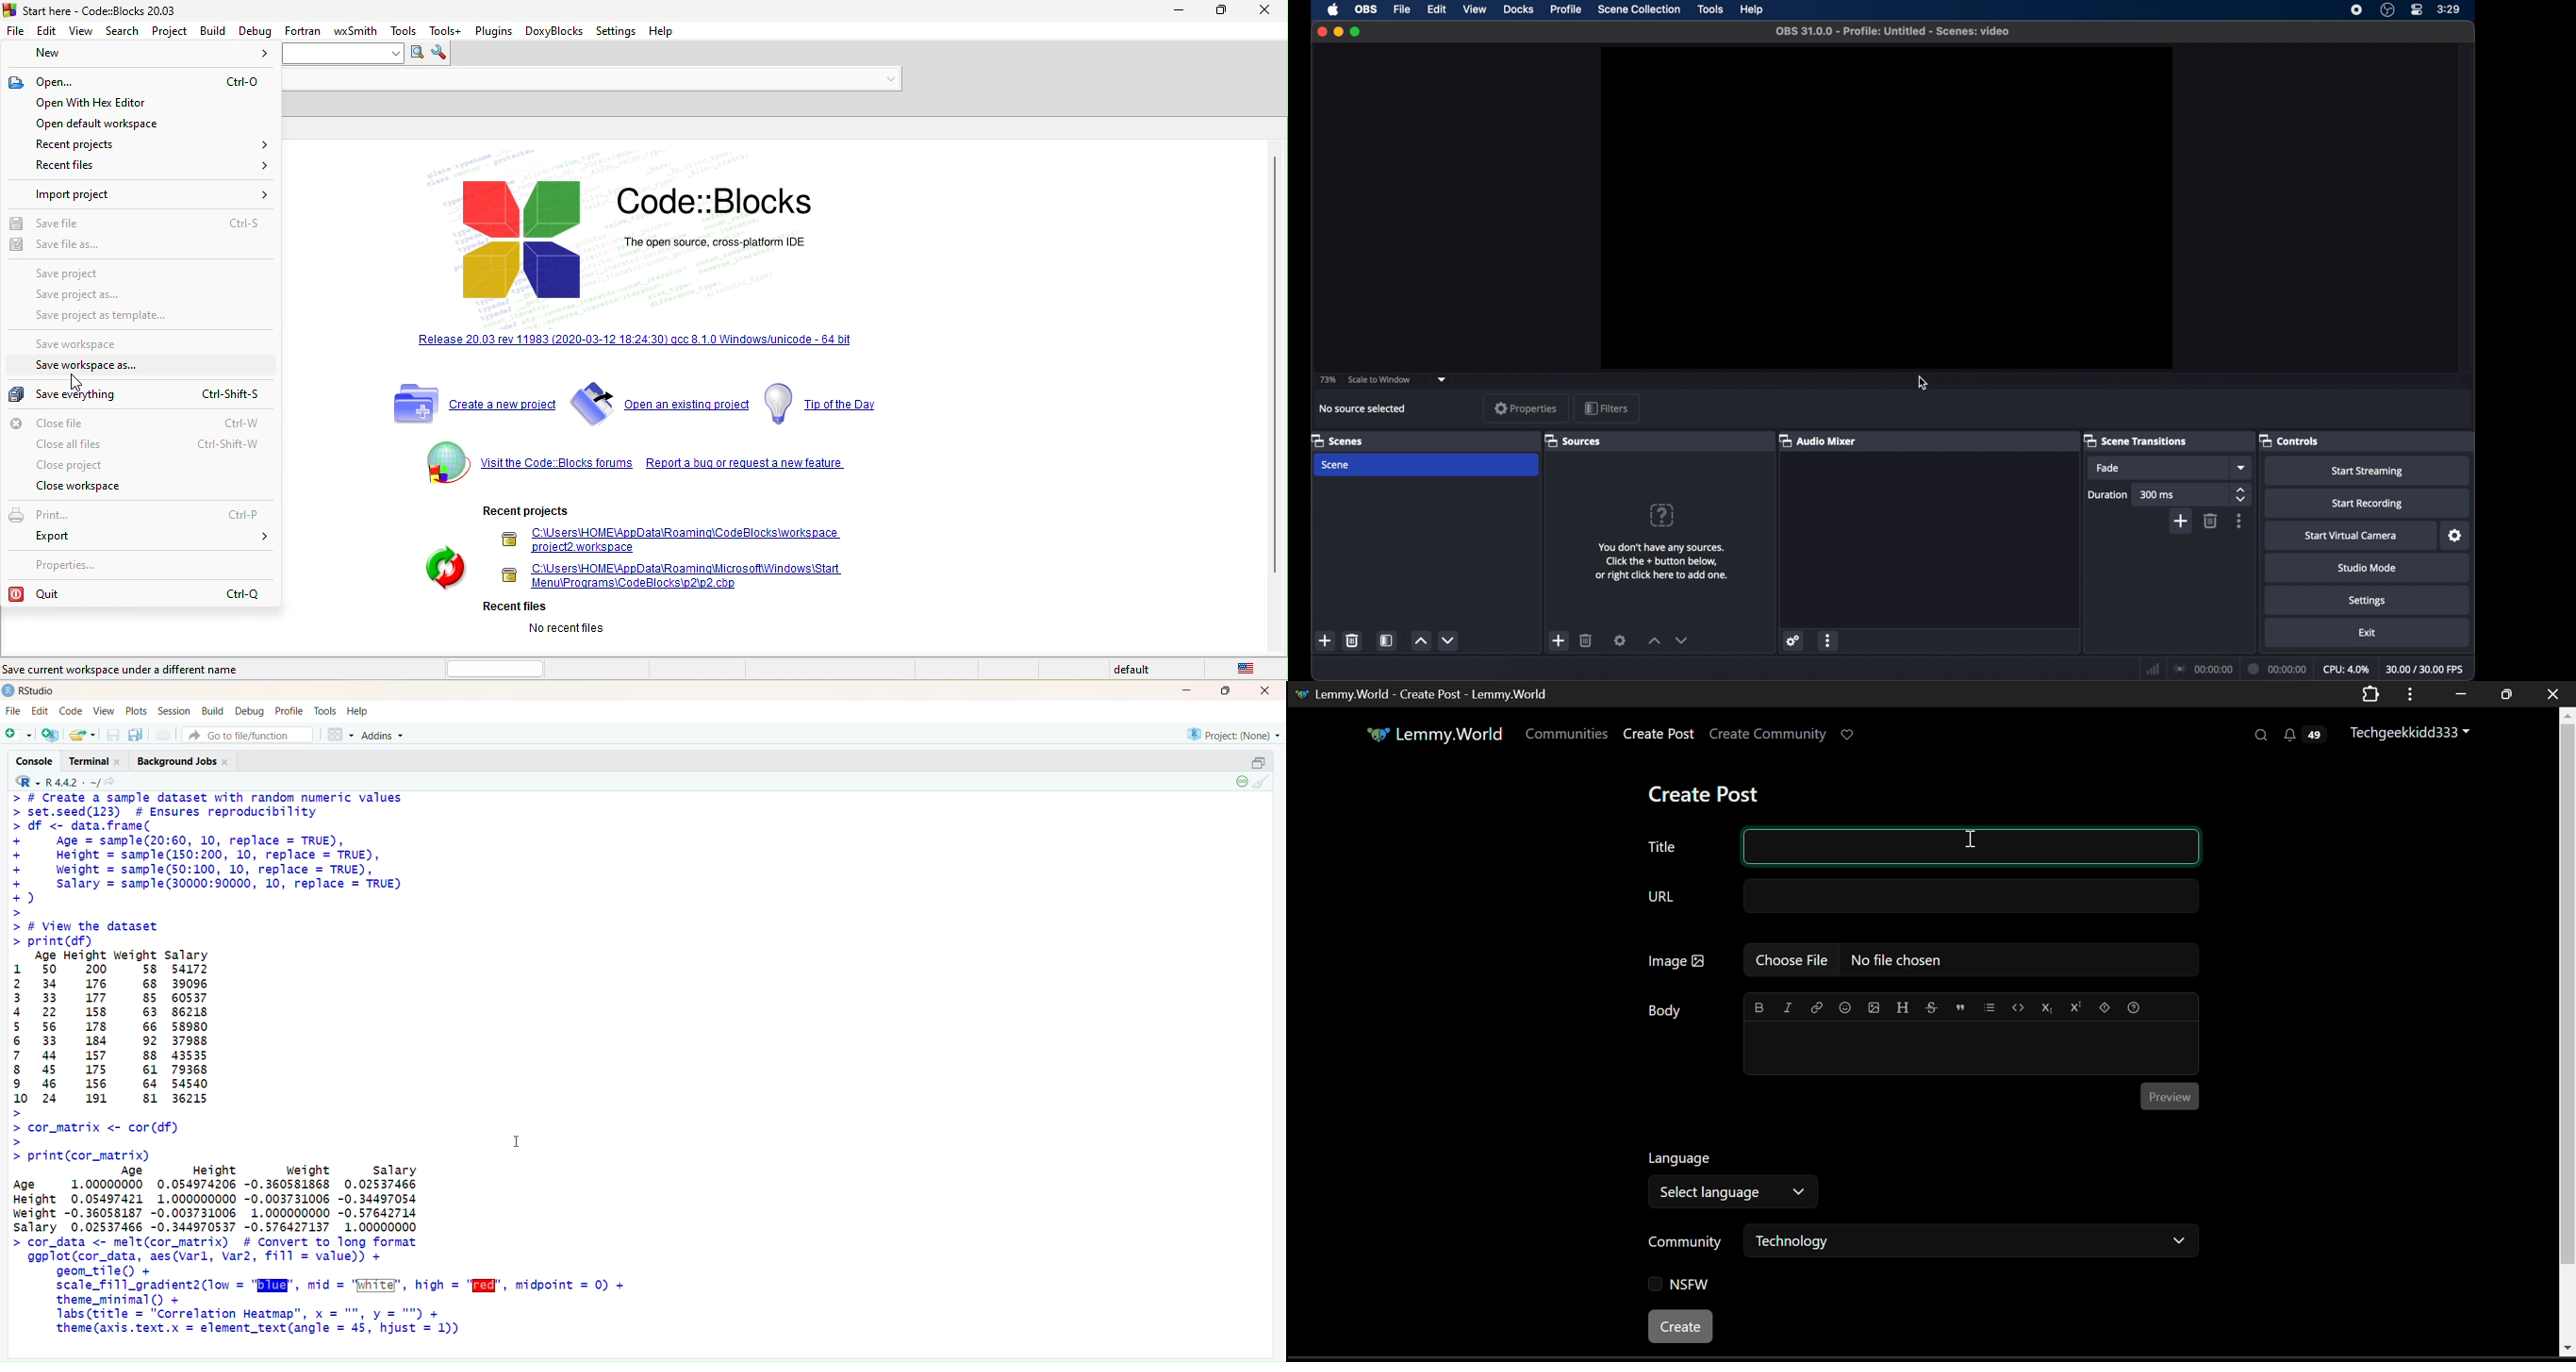 The image size is (2576, 1372). Describe the element at coordinates (81, 734) in the screenshot. I see `Open an existing file (Ctrl + O)` at that location.